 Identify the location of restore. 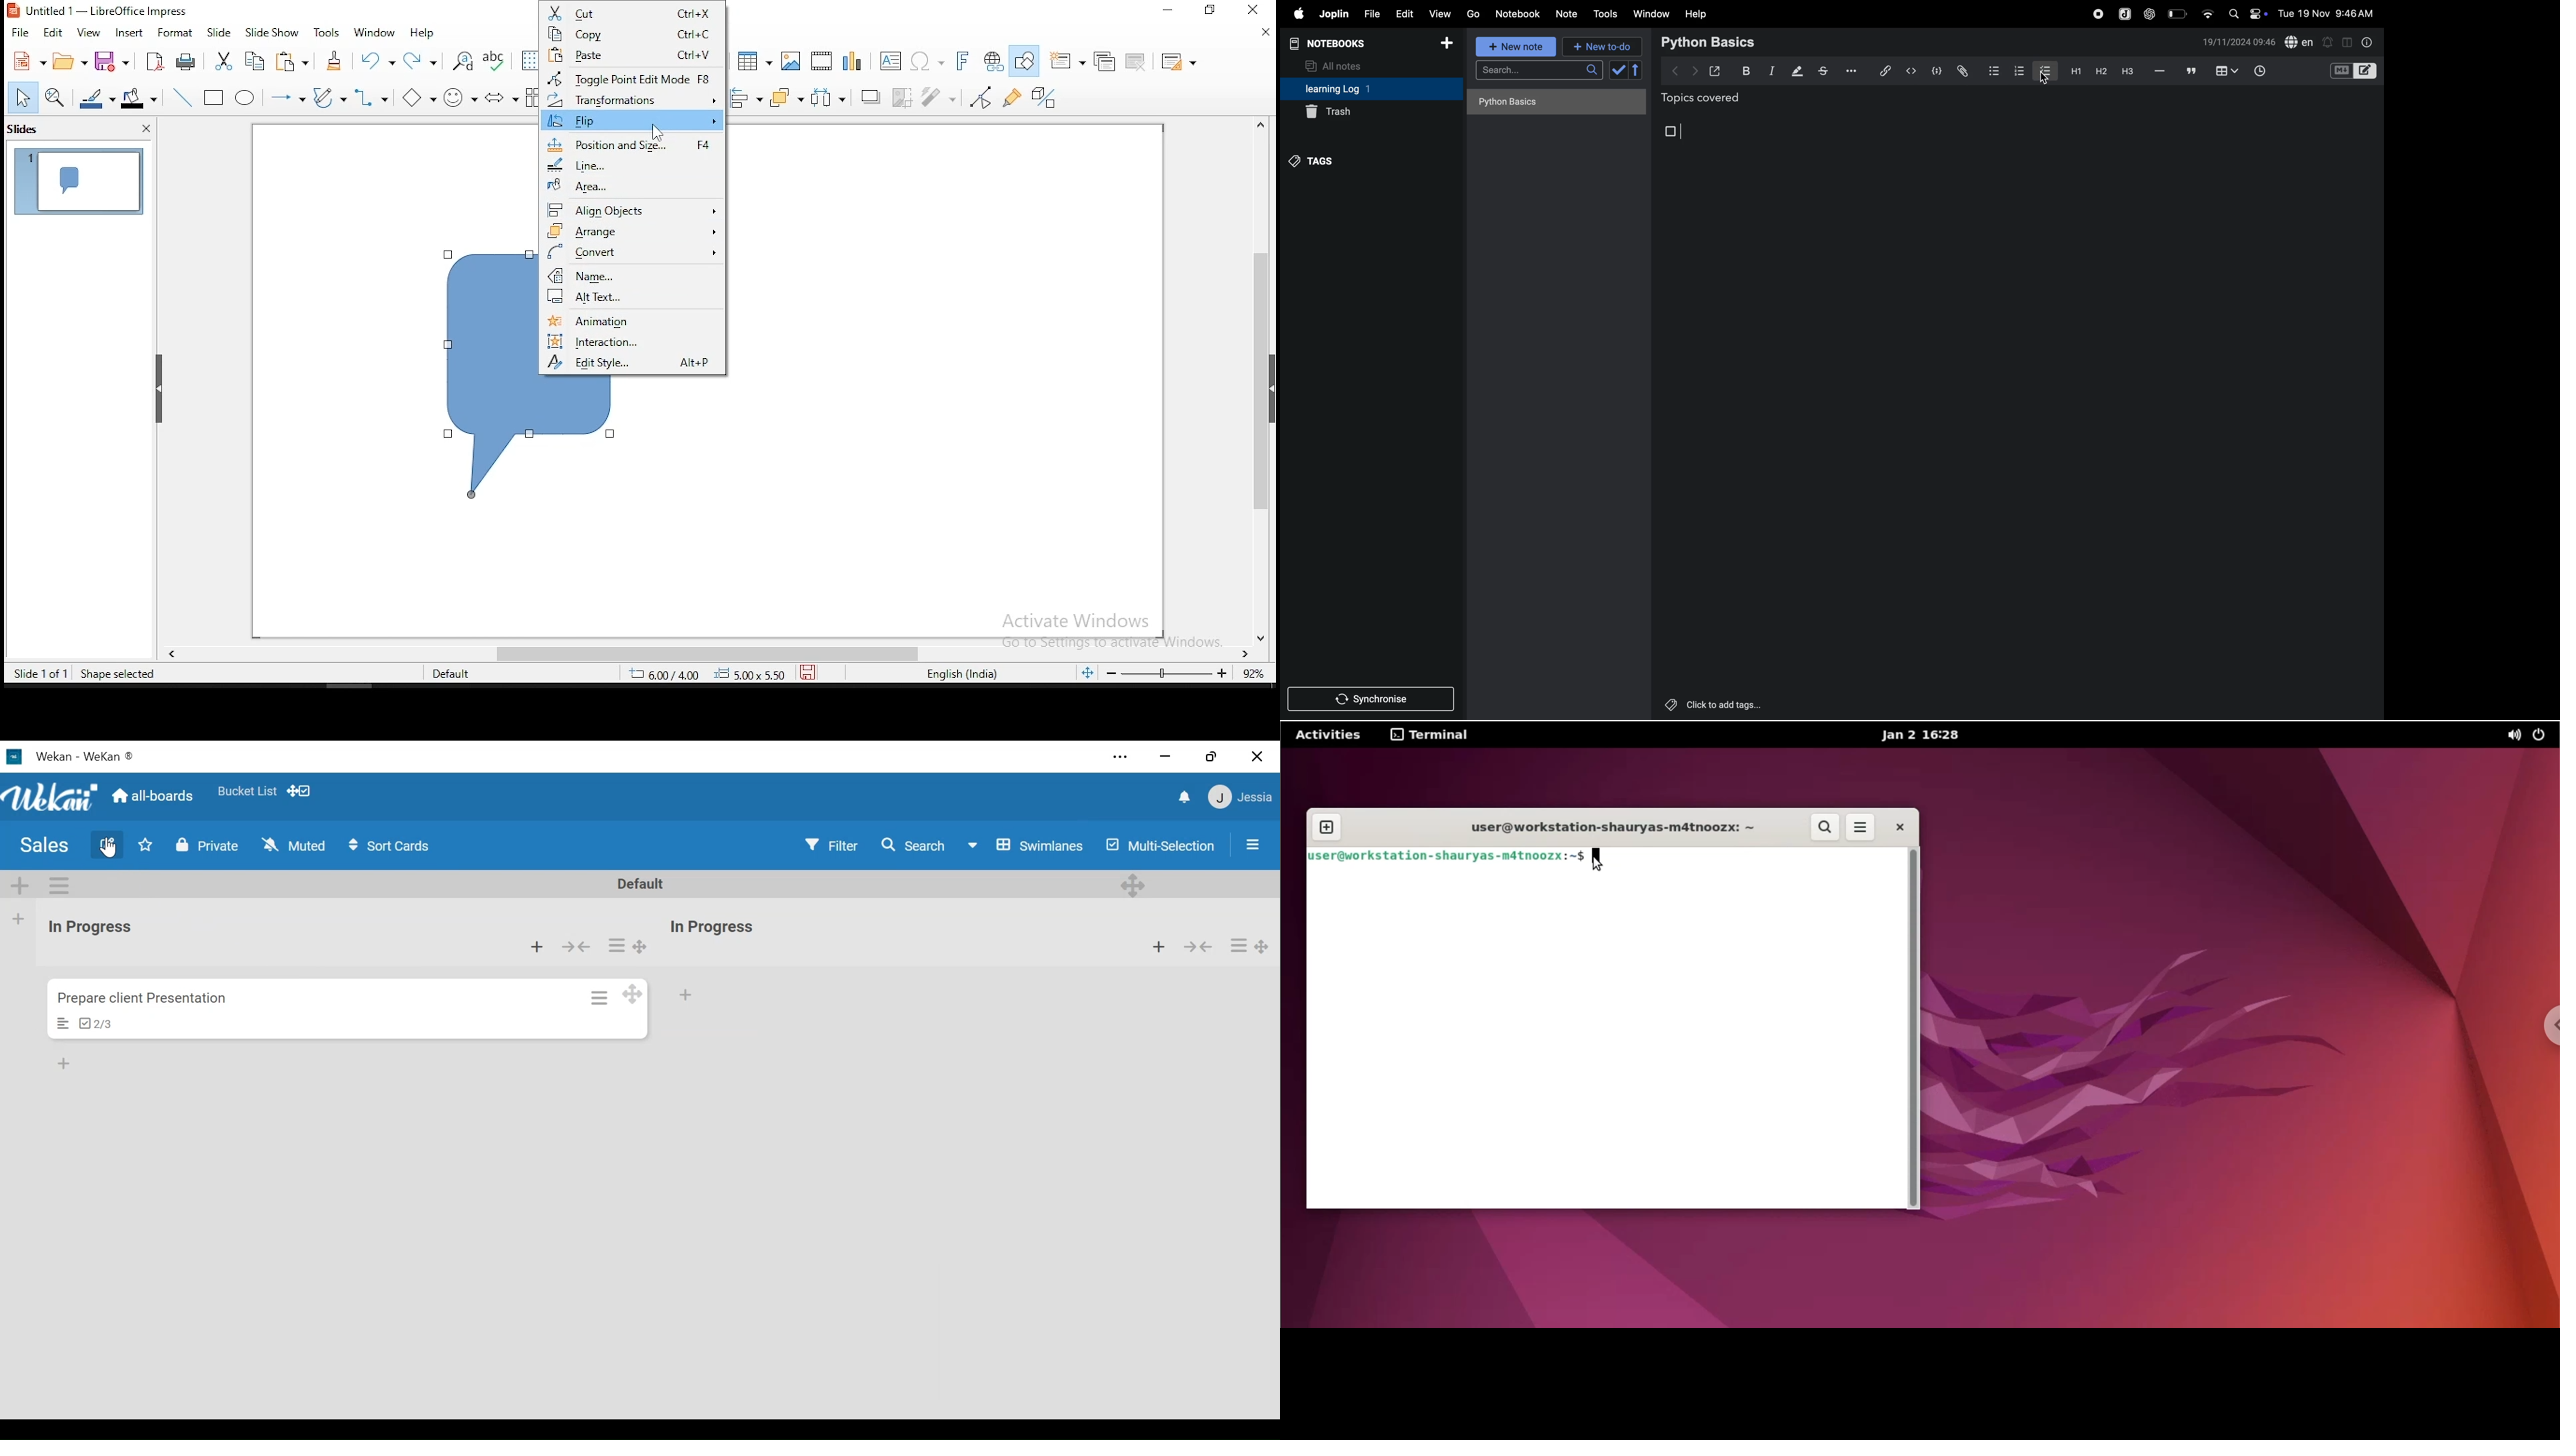
(1169, 11).